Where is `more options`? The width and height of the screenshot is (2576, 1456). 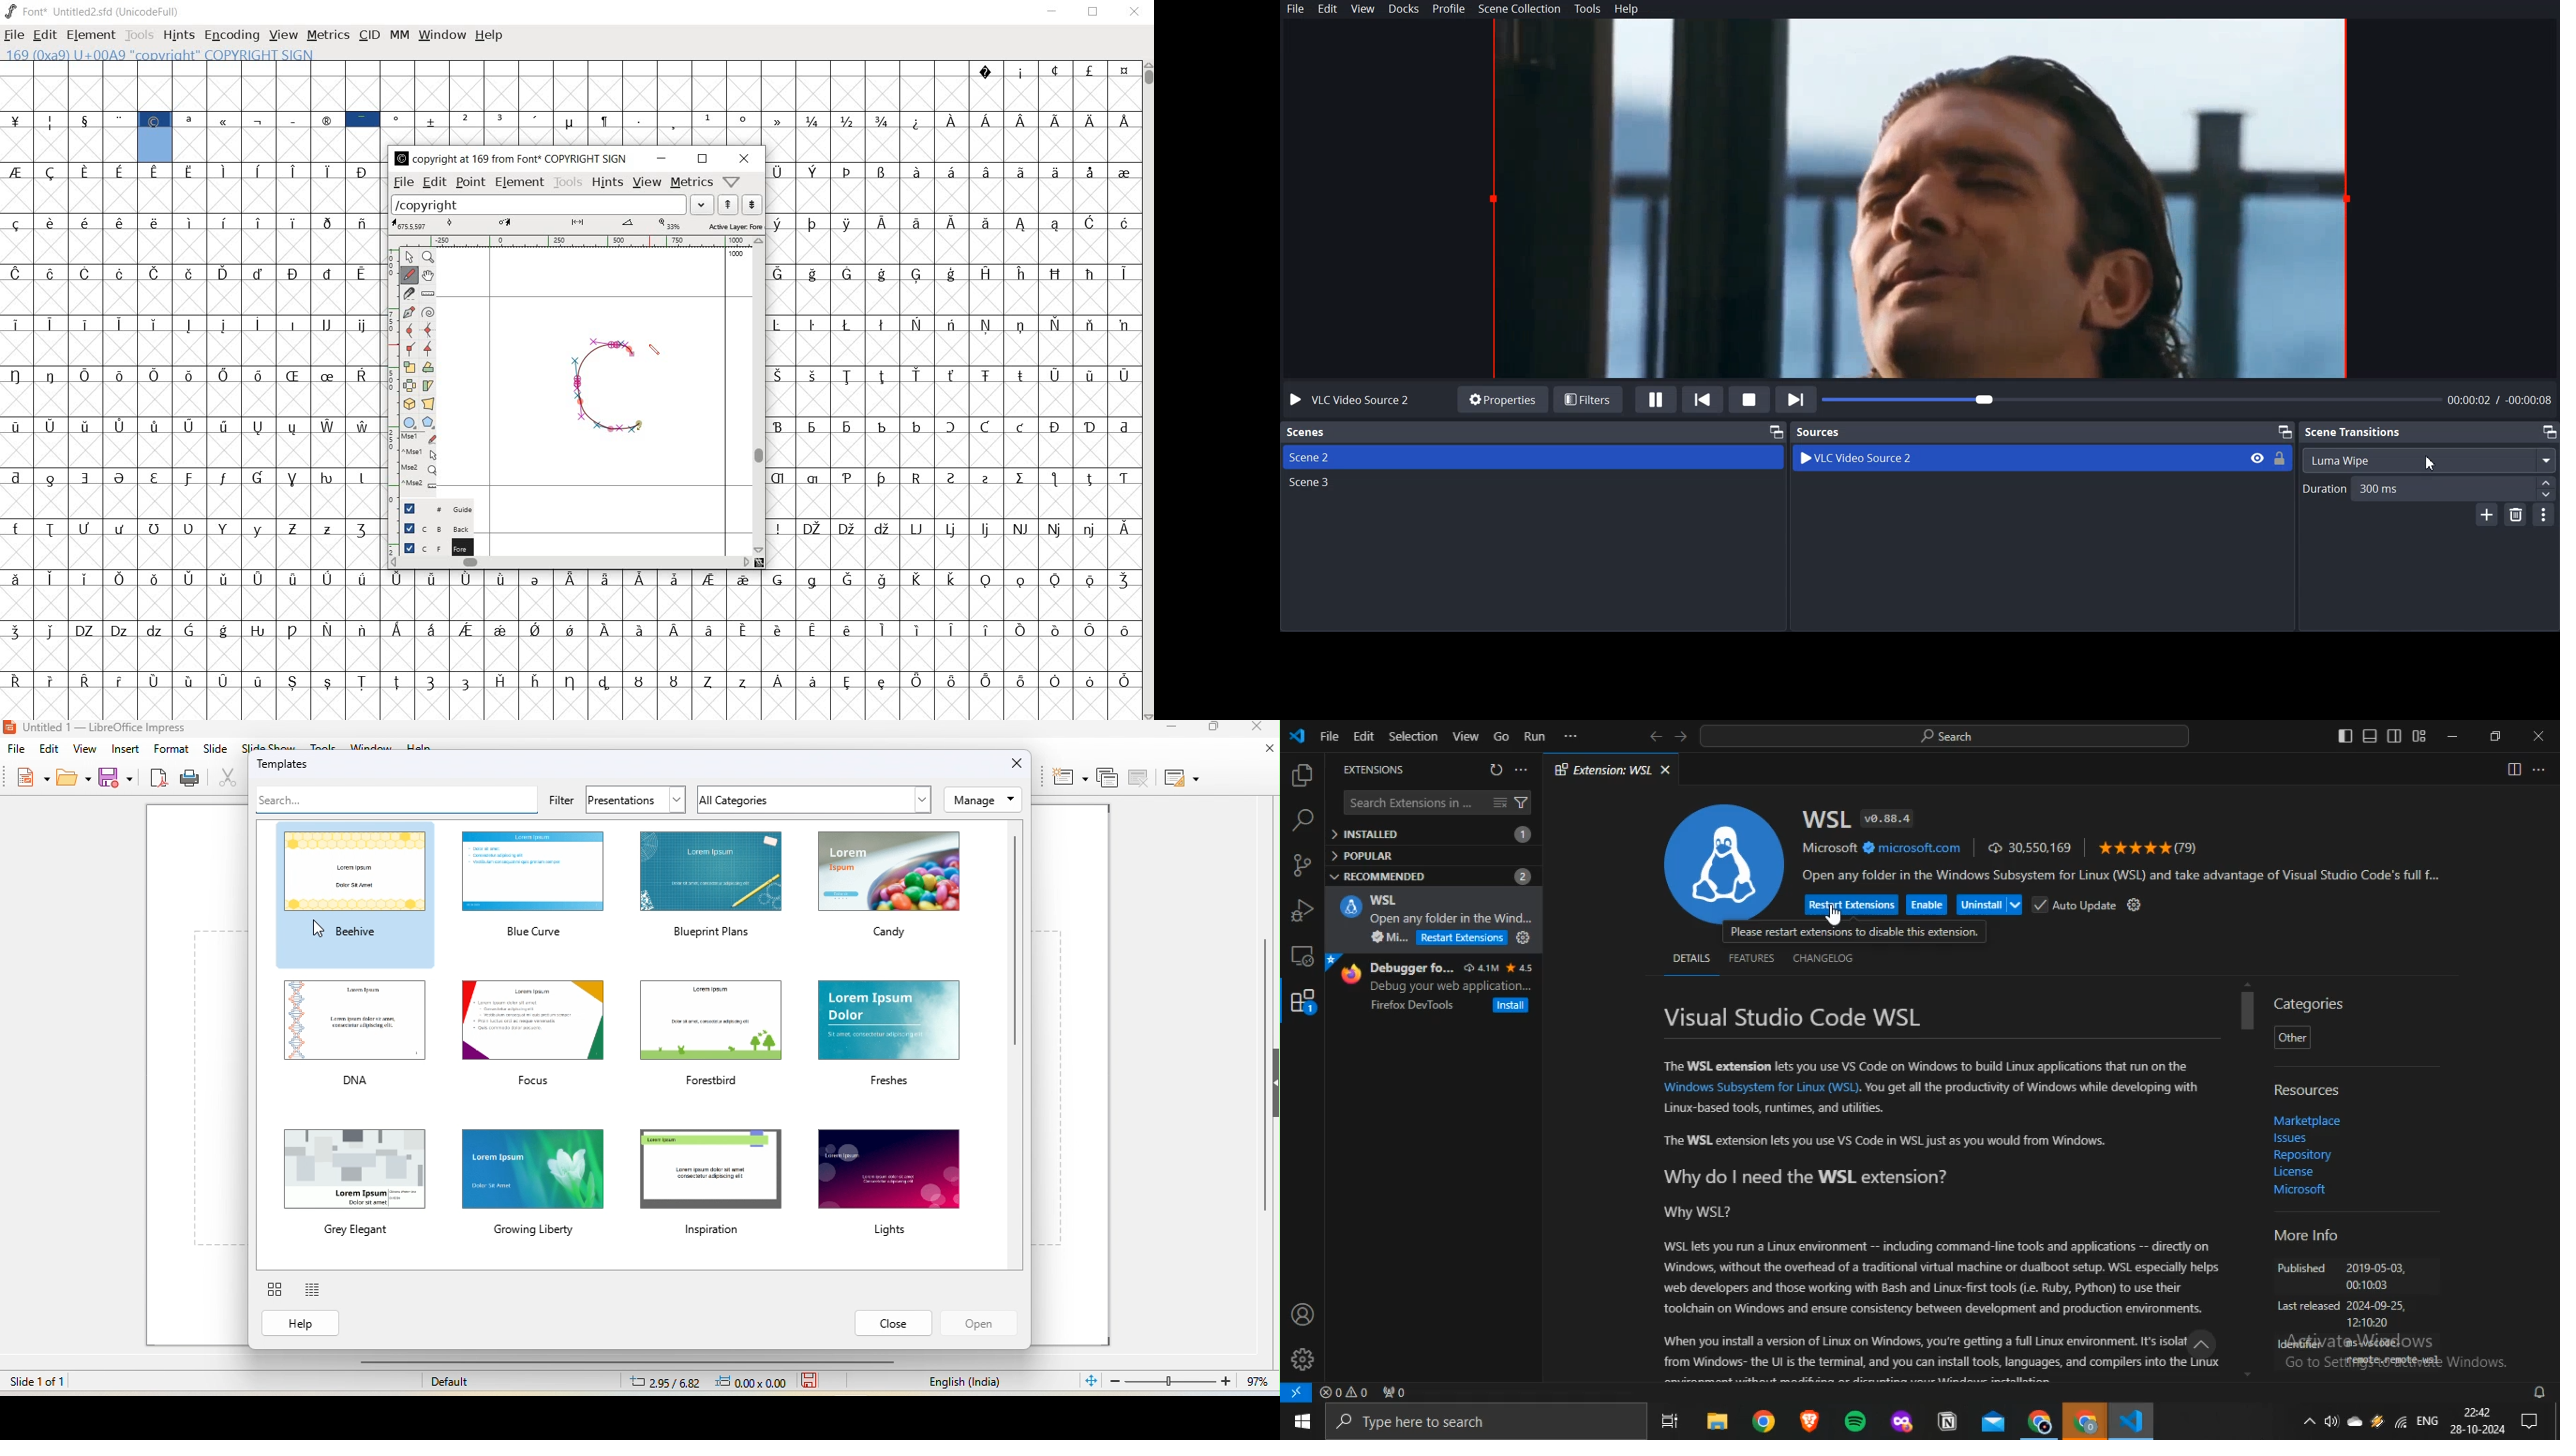 more options is located at coordinates (1570, 735).